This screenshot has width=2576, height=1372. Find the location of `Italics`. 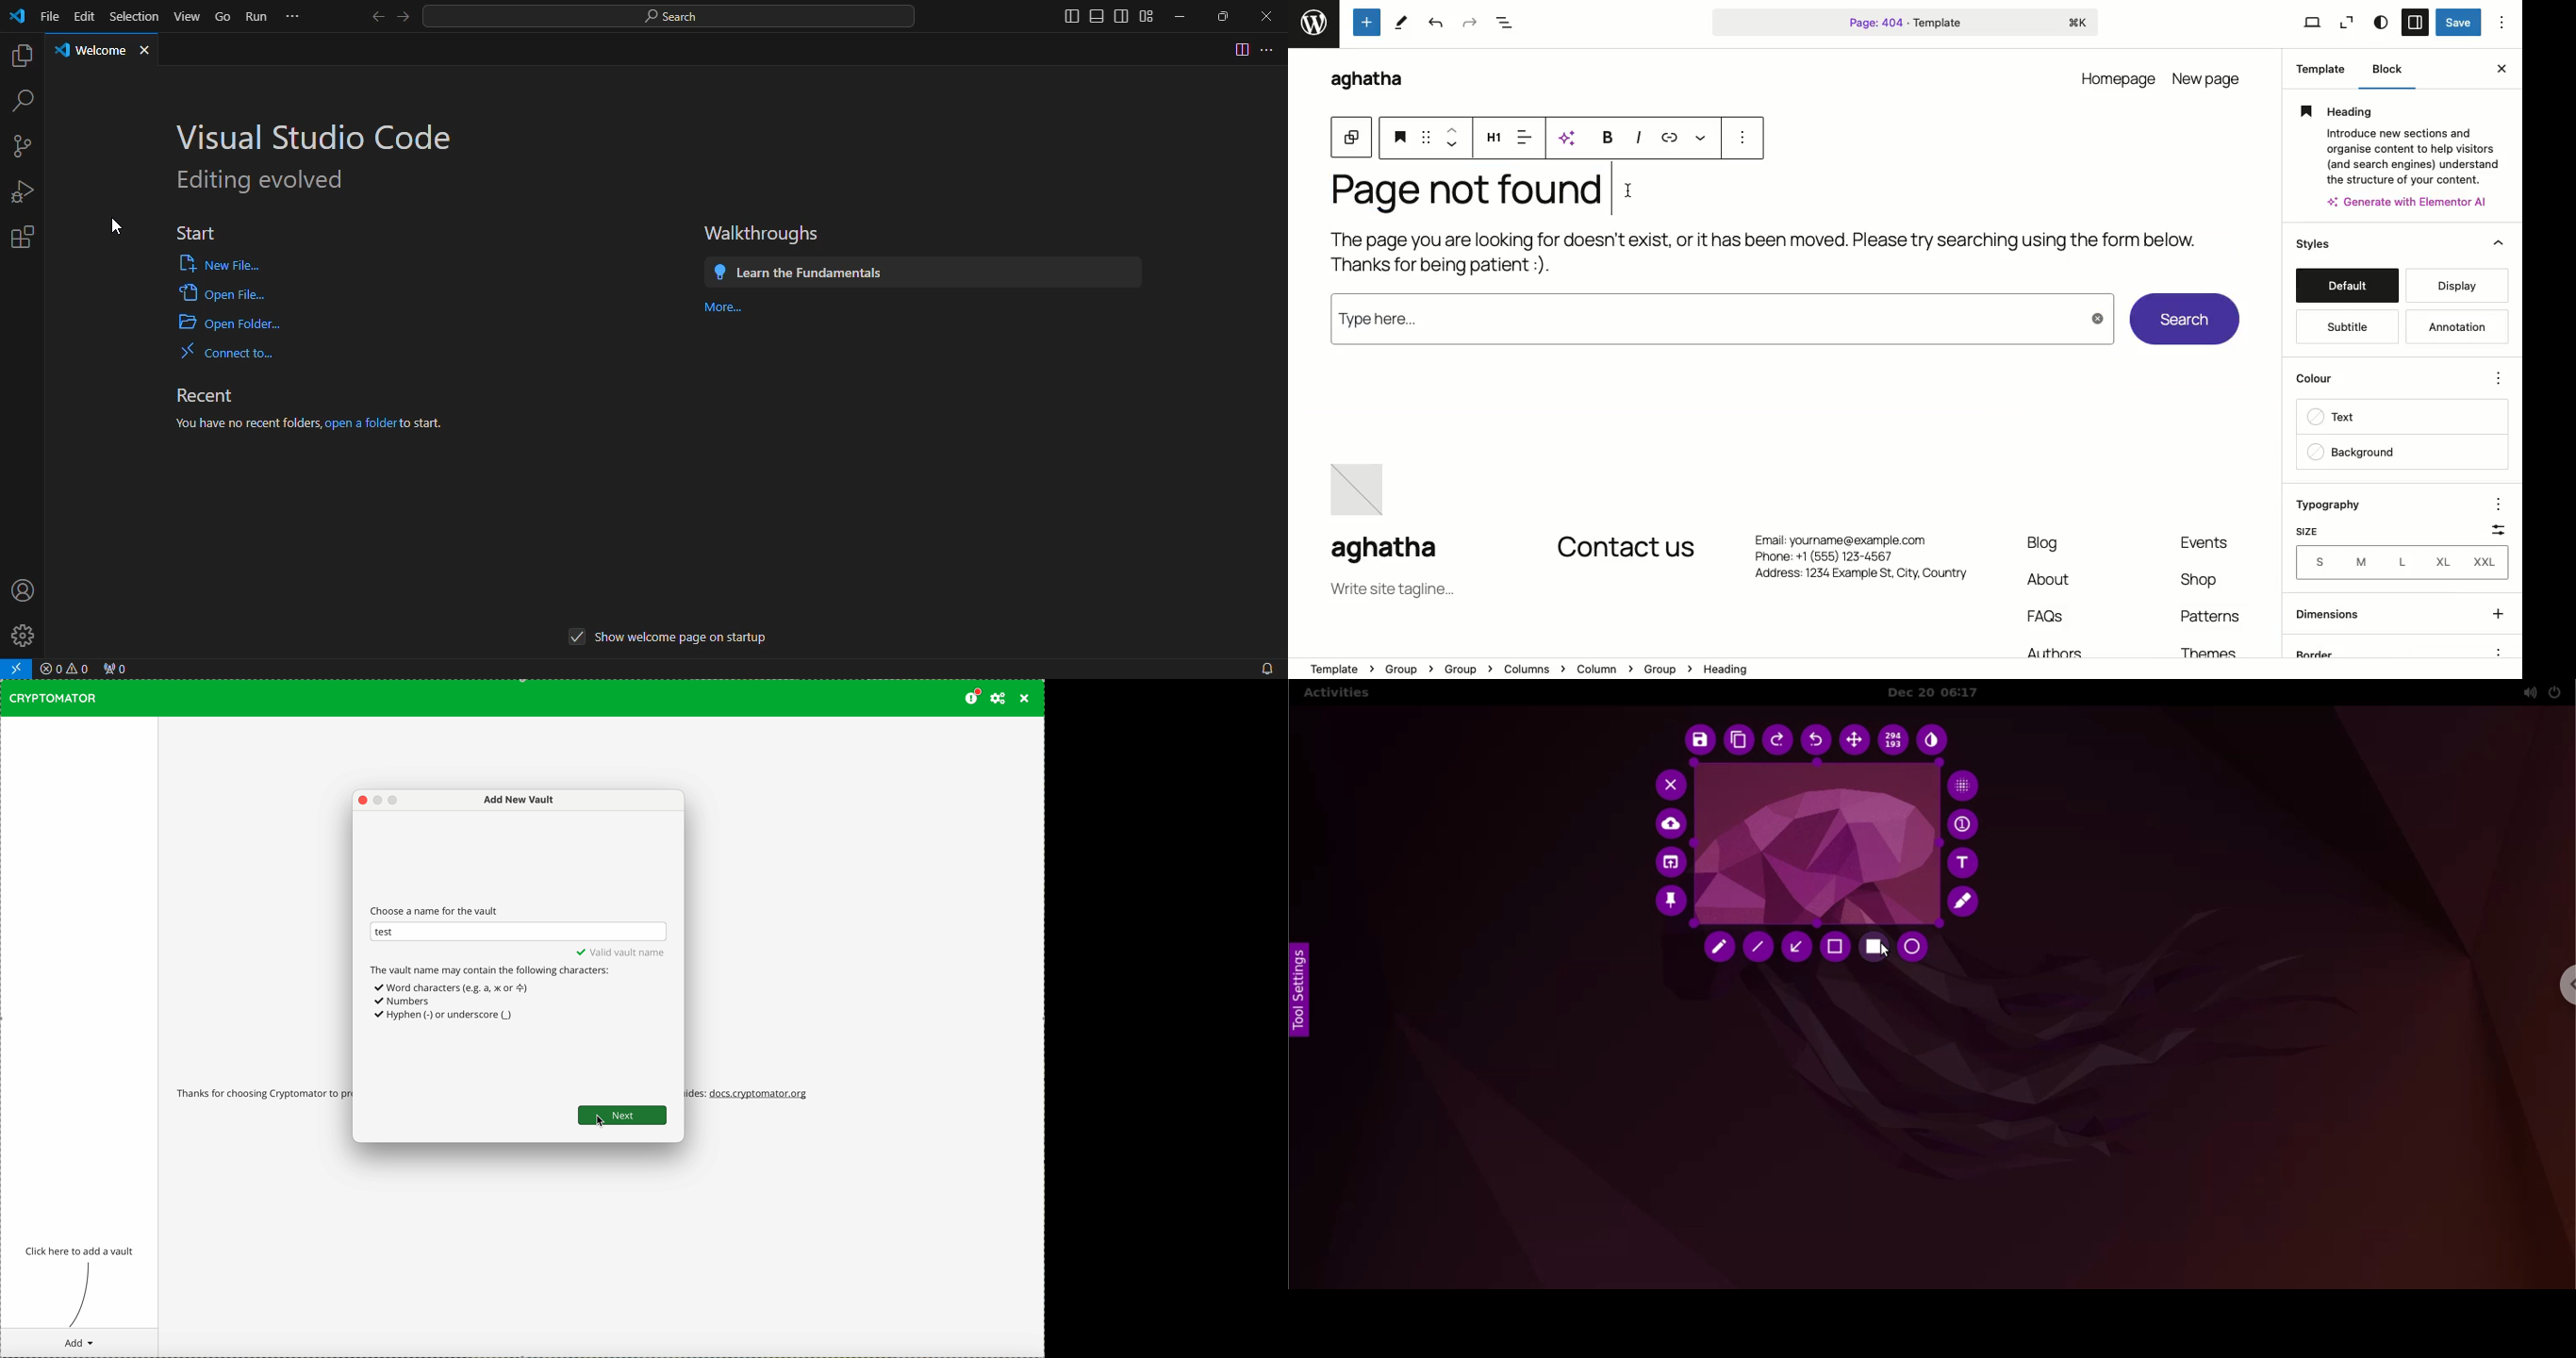

Italics is located at coordinates (1639, 137).